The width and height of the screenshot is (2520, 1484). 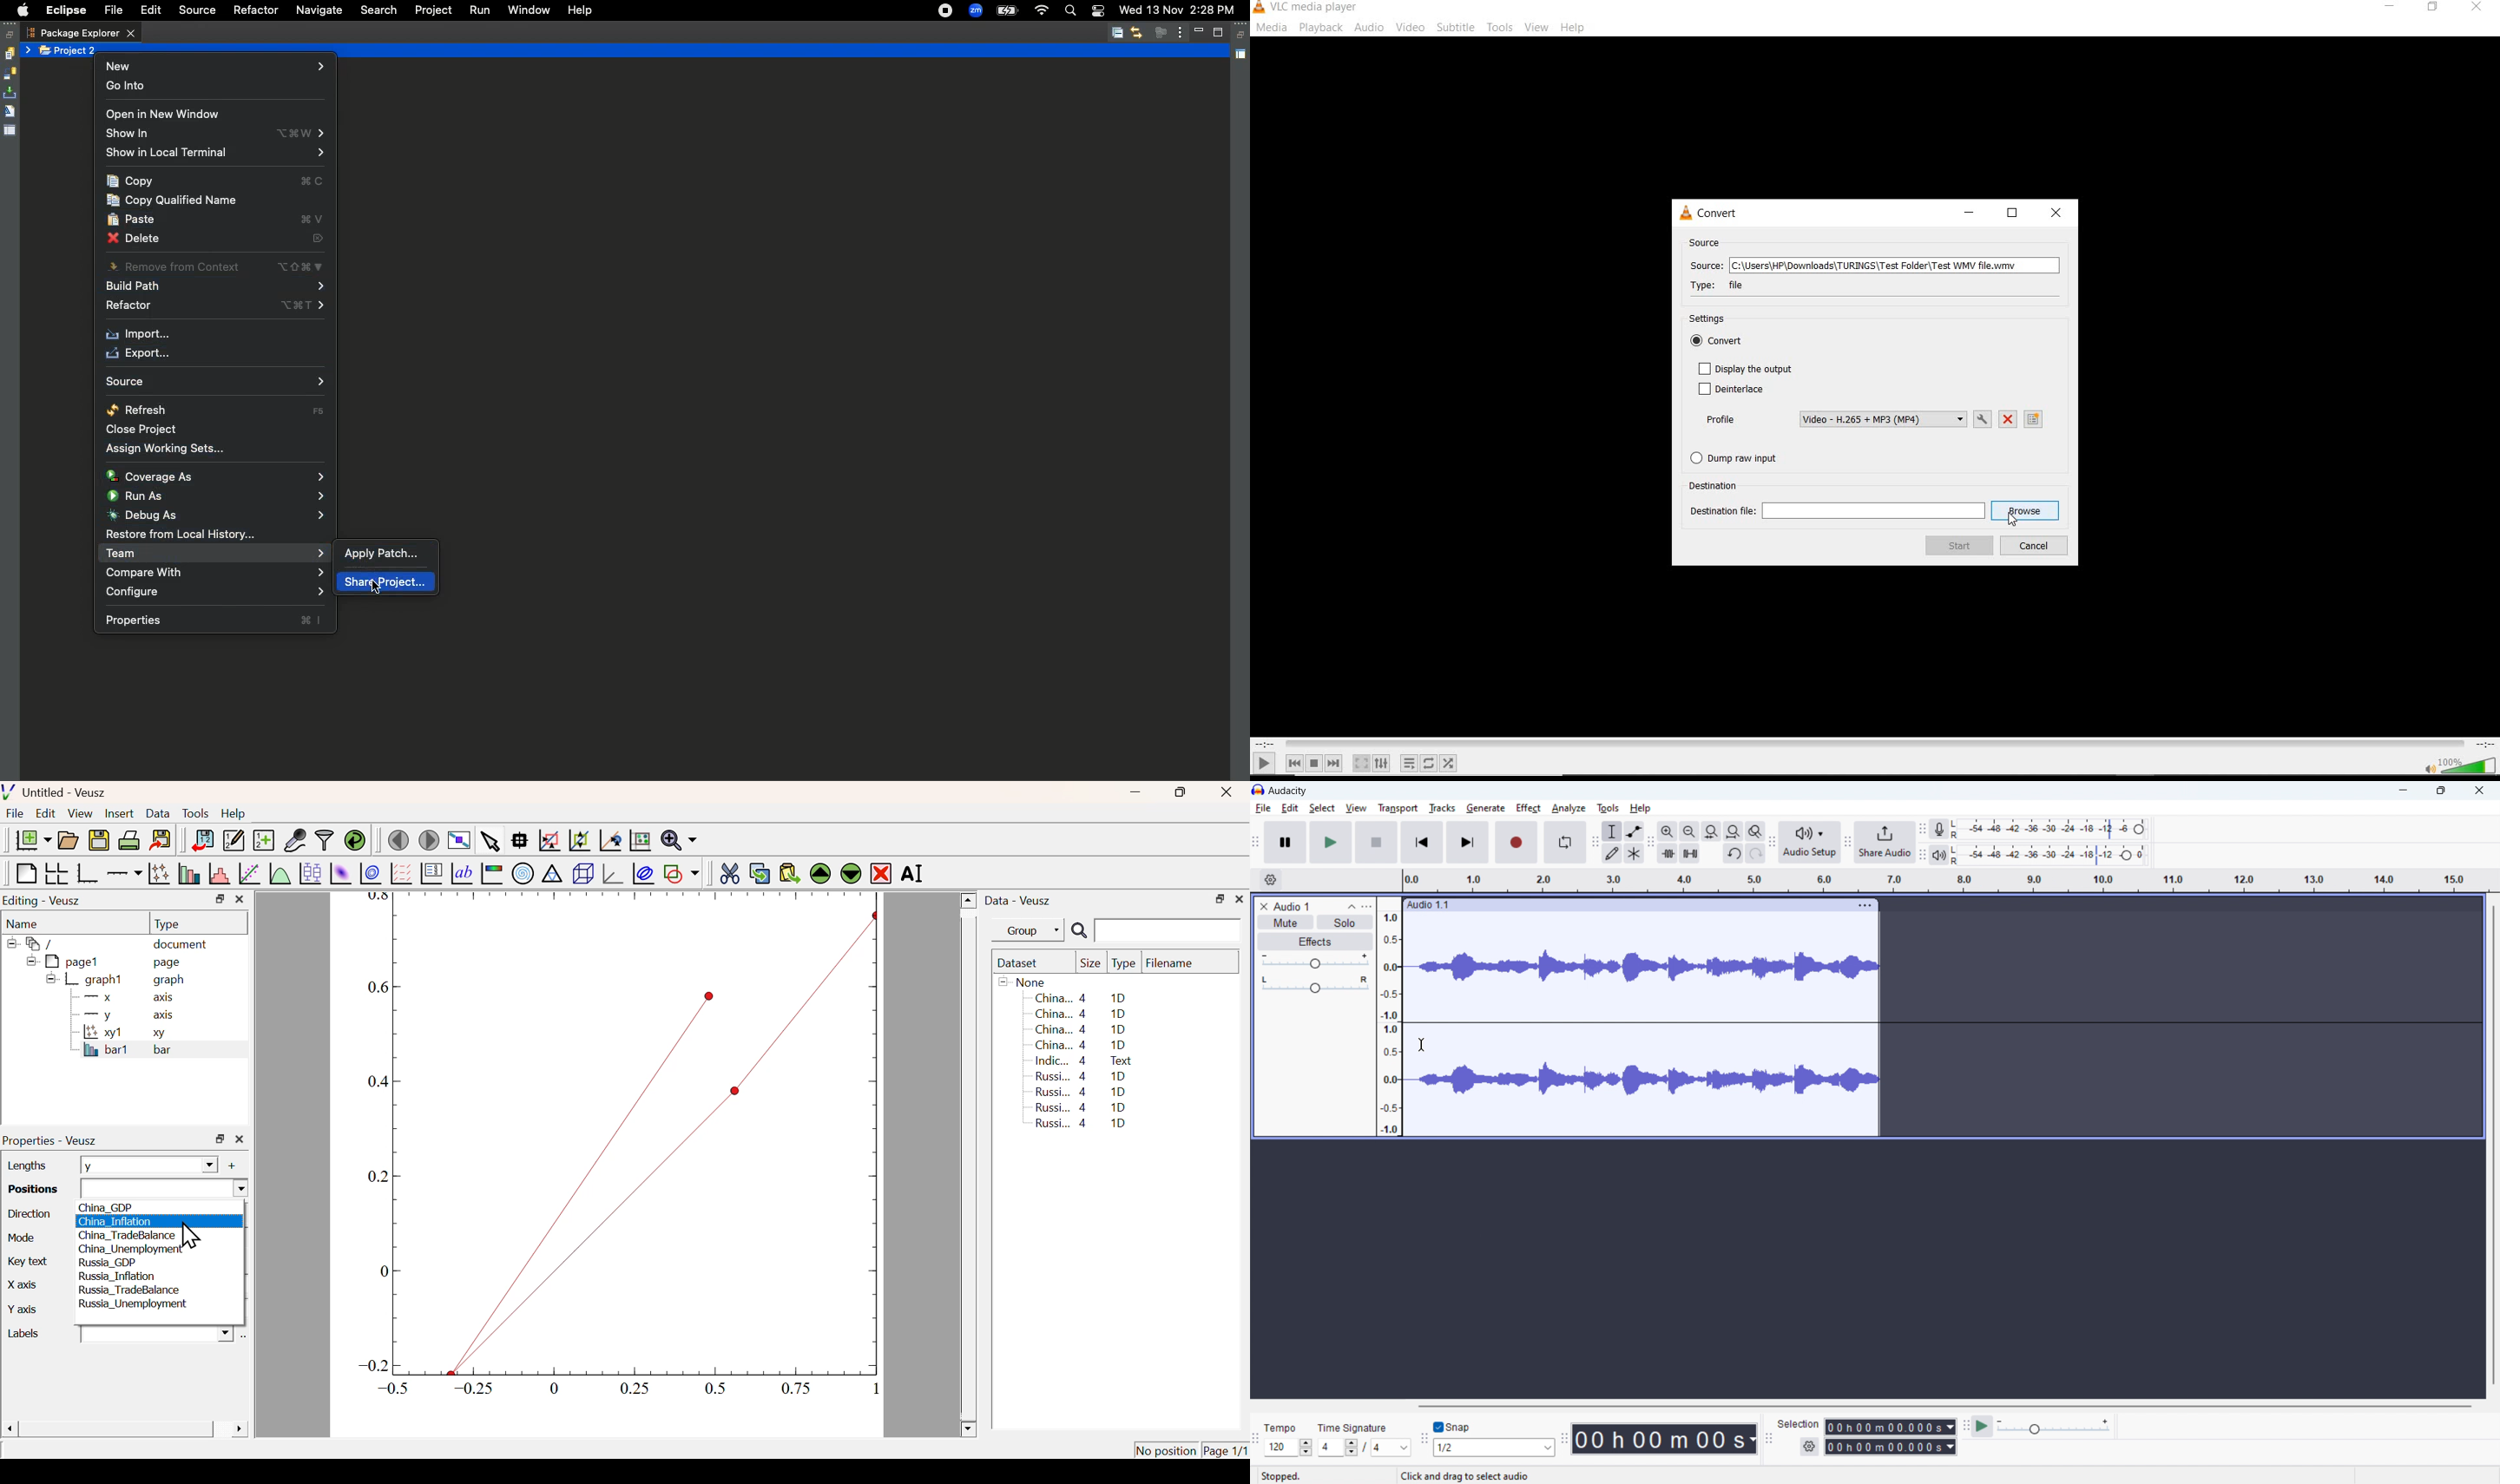 I want to click on increase beats per measure, so click(x=1352, y=1442).